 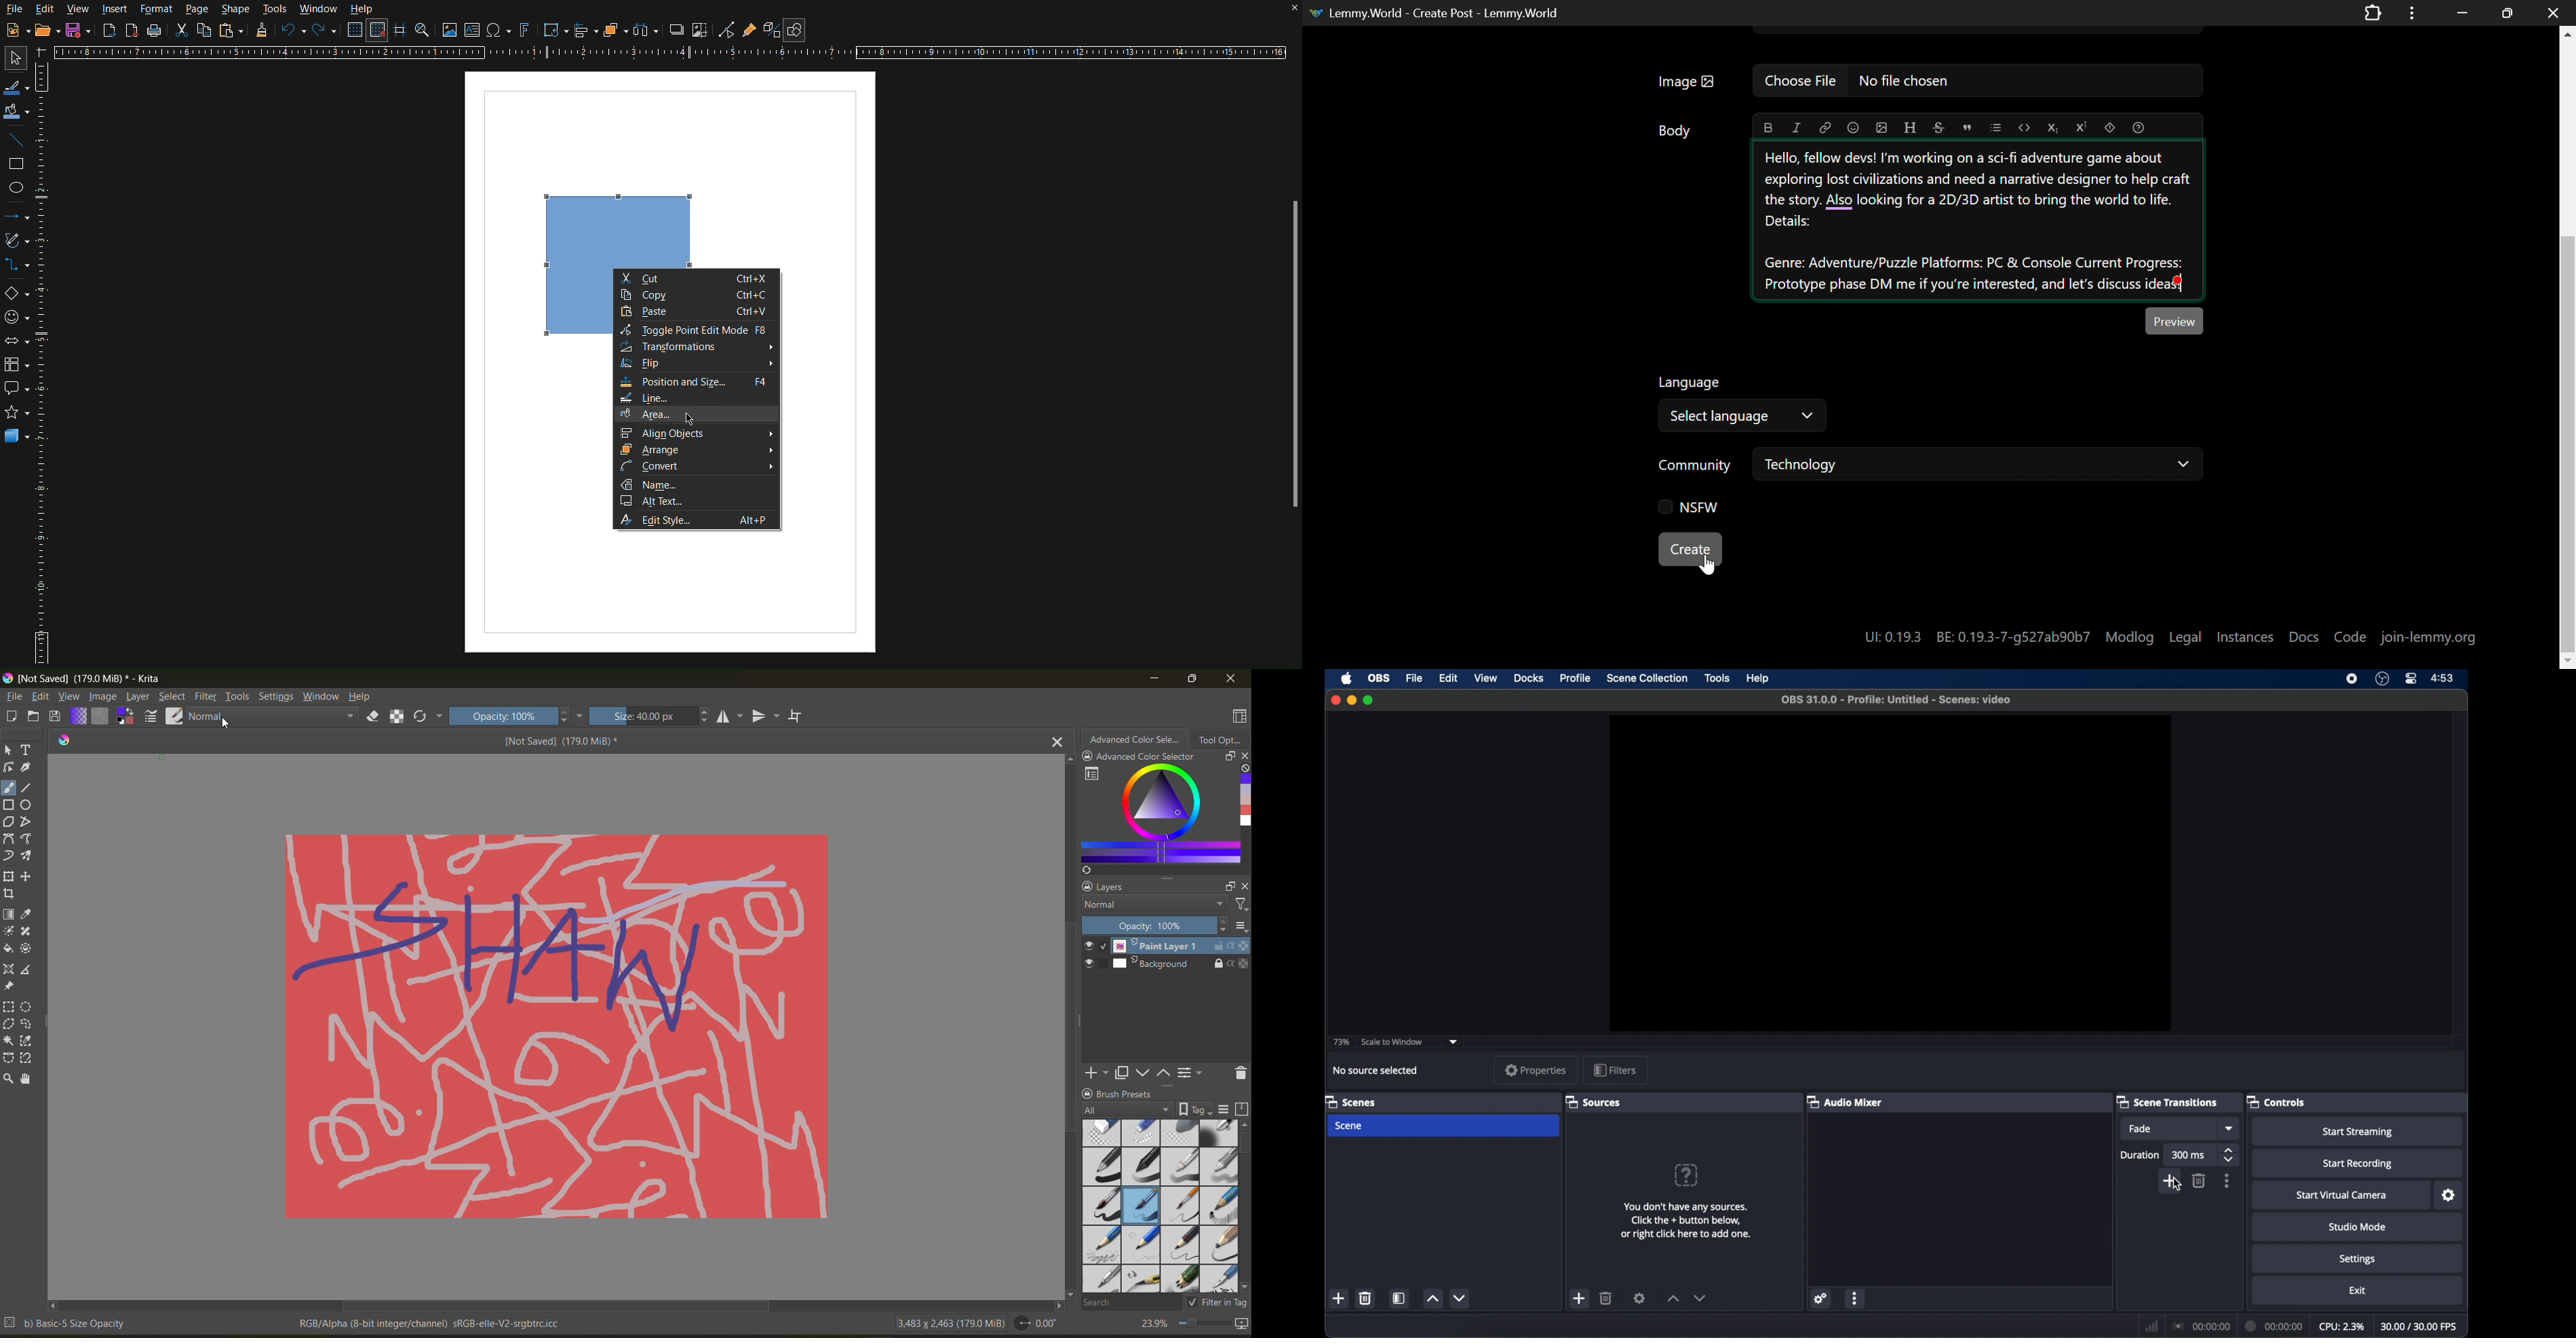 What do you see at coordinates (1648, 678) in the screenshot?
I see `scene collection` at bounding box center [1648, 678].